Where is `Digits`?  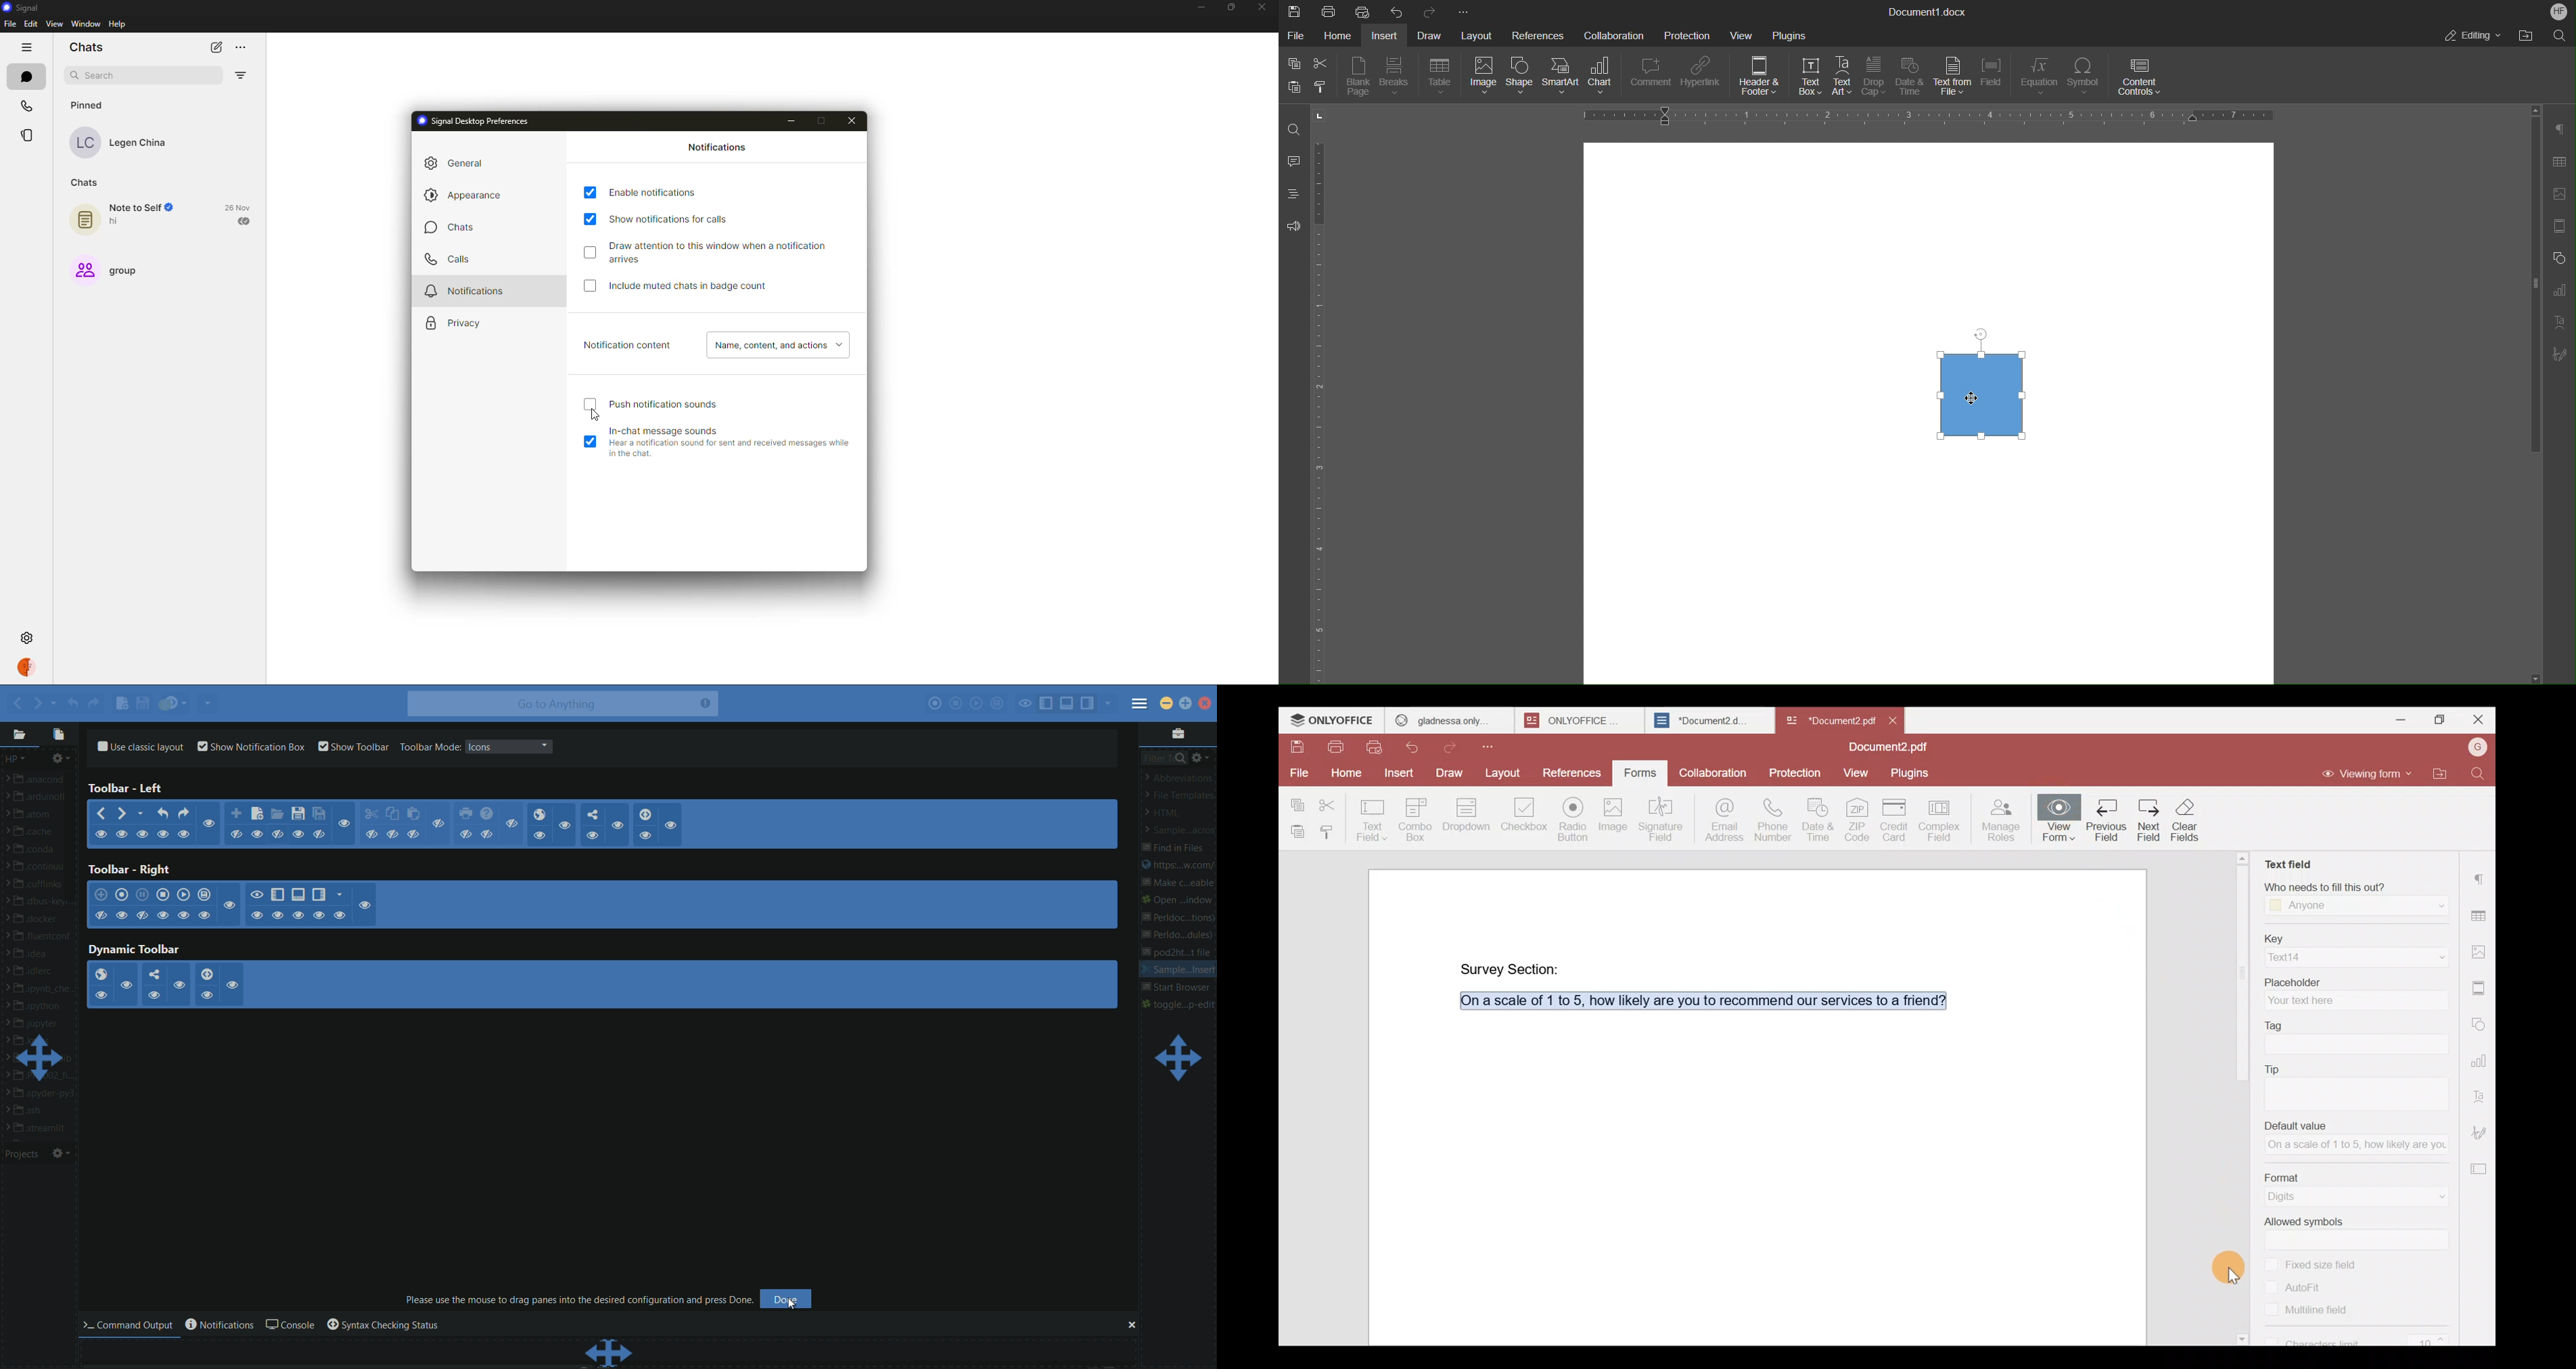
Digits is located at coordinates (2359, 1197).